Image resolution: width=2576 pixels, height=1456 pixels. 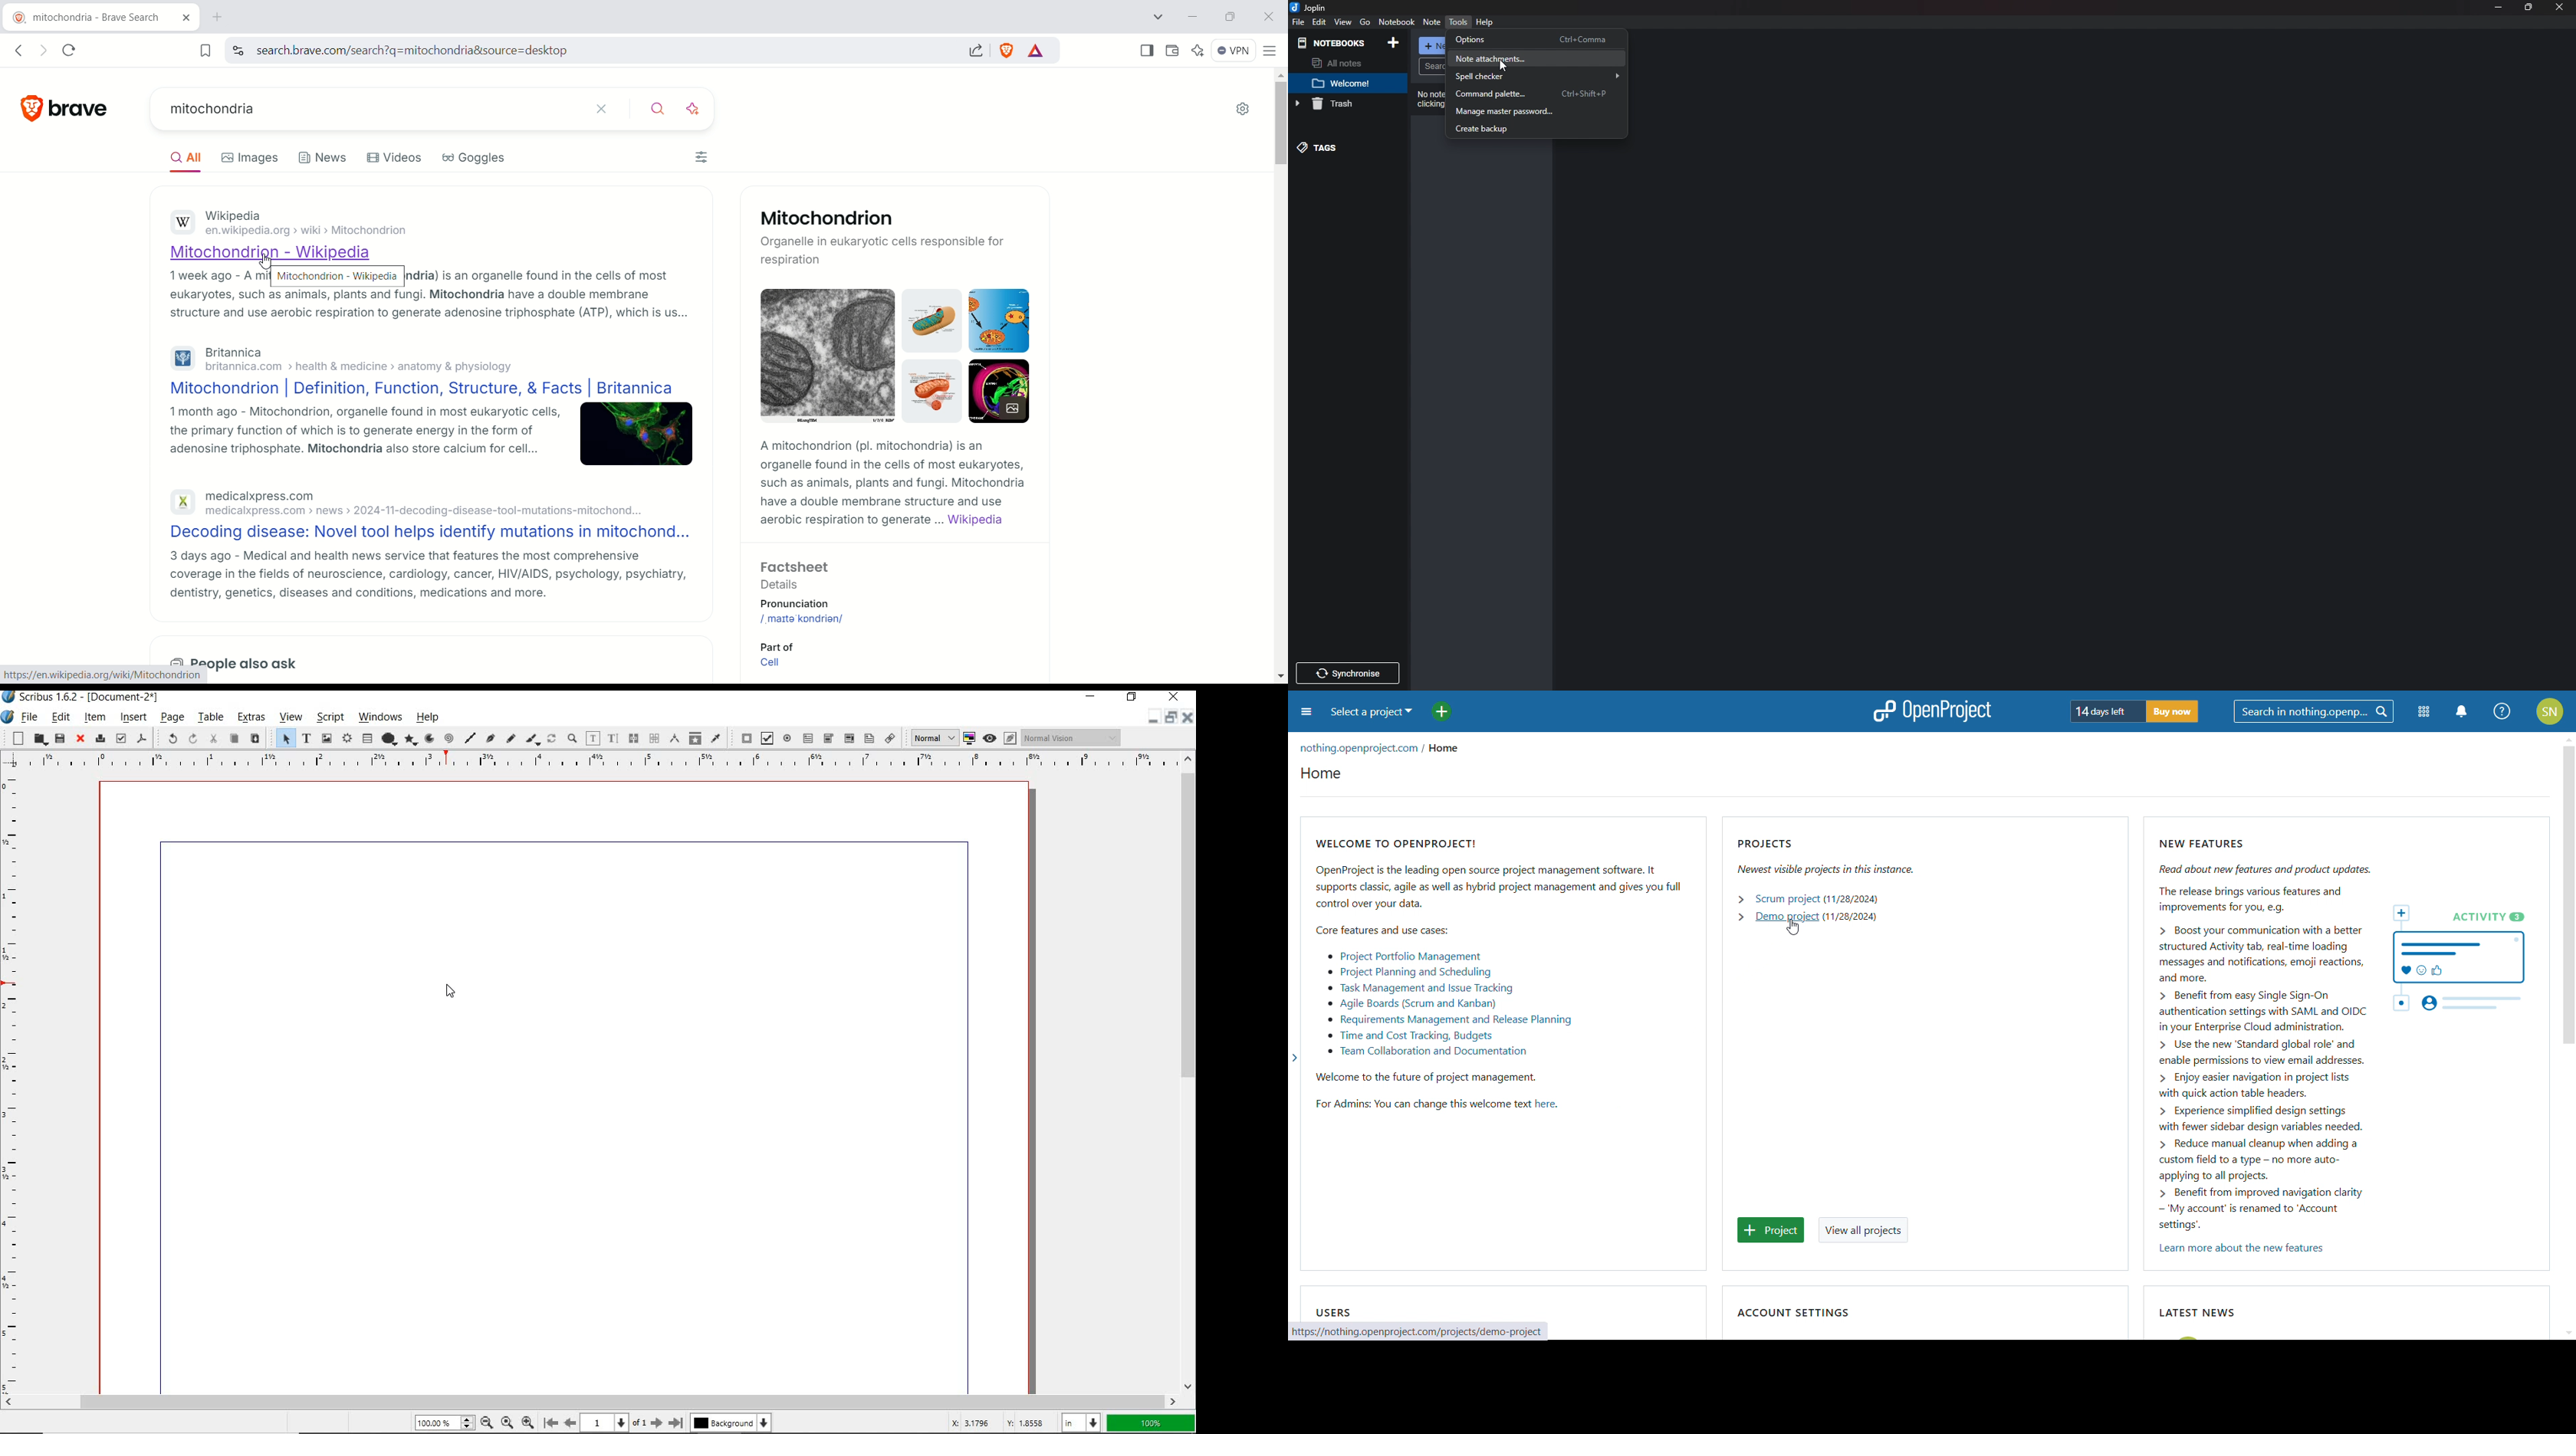 What do you see at coordinates (1364, 22) in the screenshot?
I see `go` at bounding box center [1364, 22].